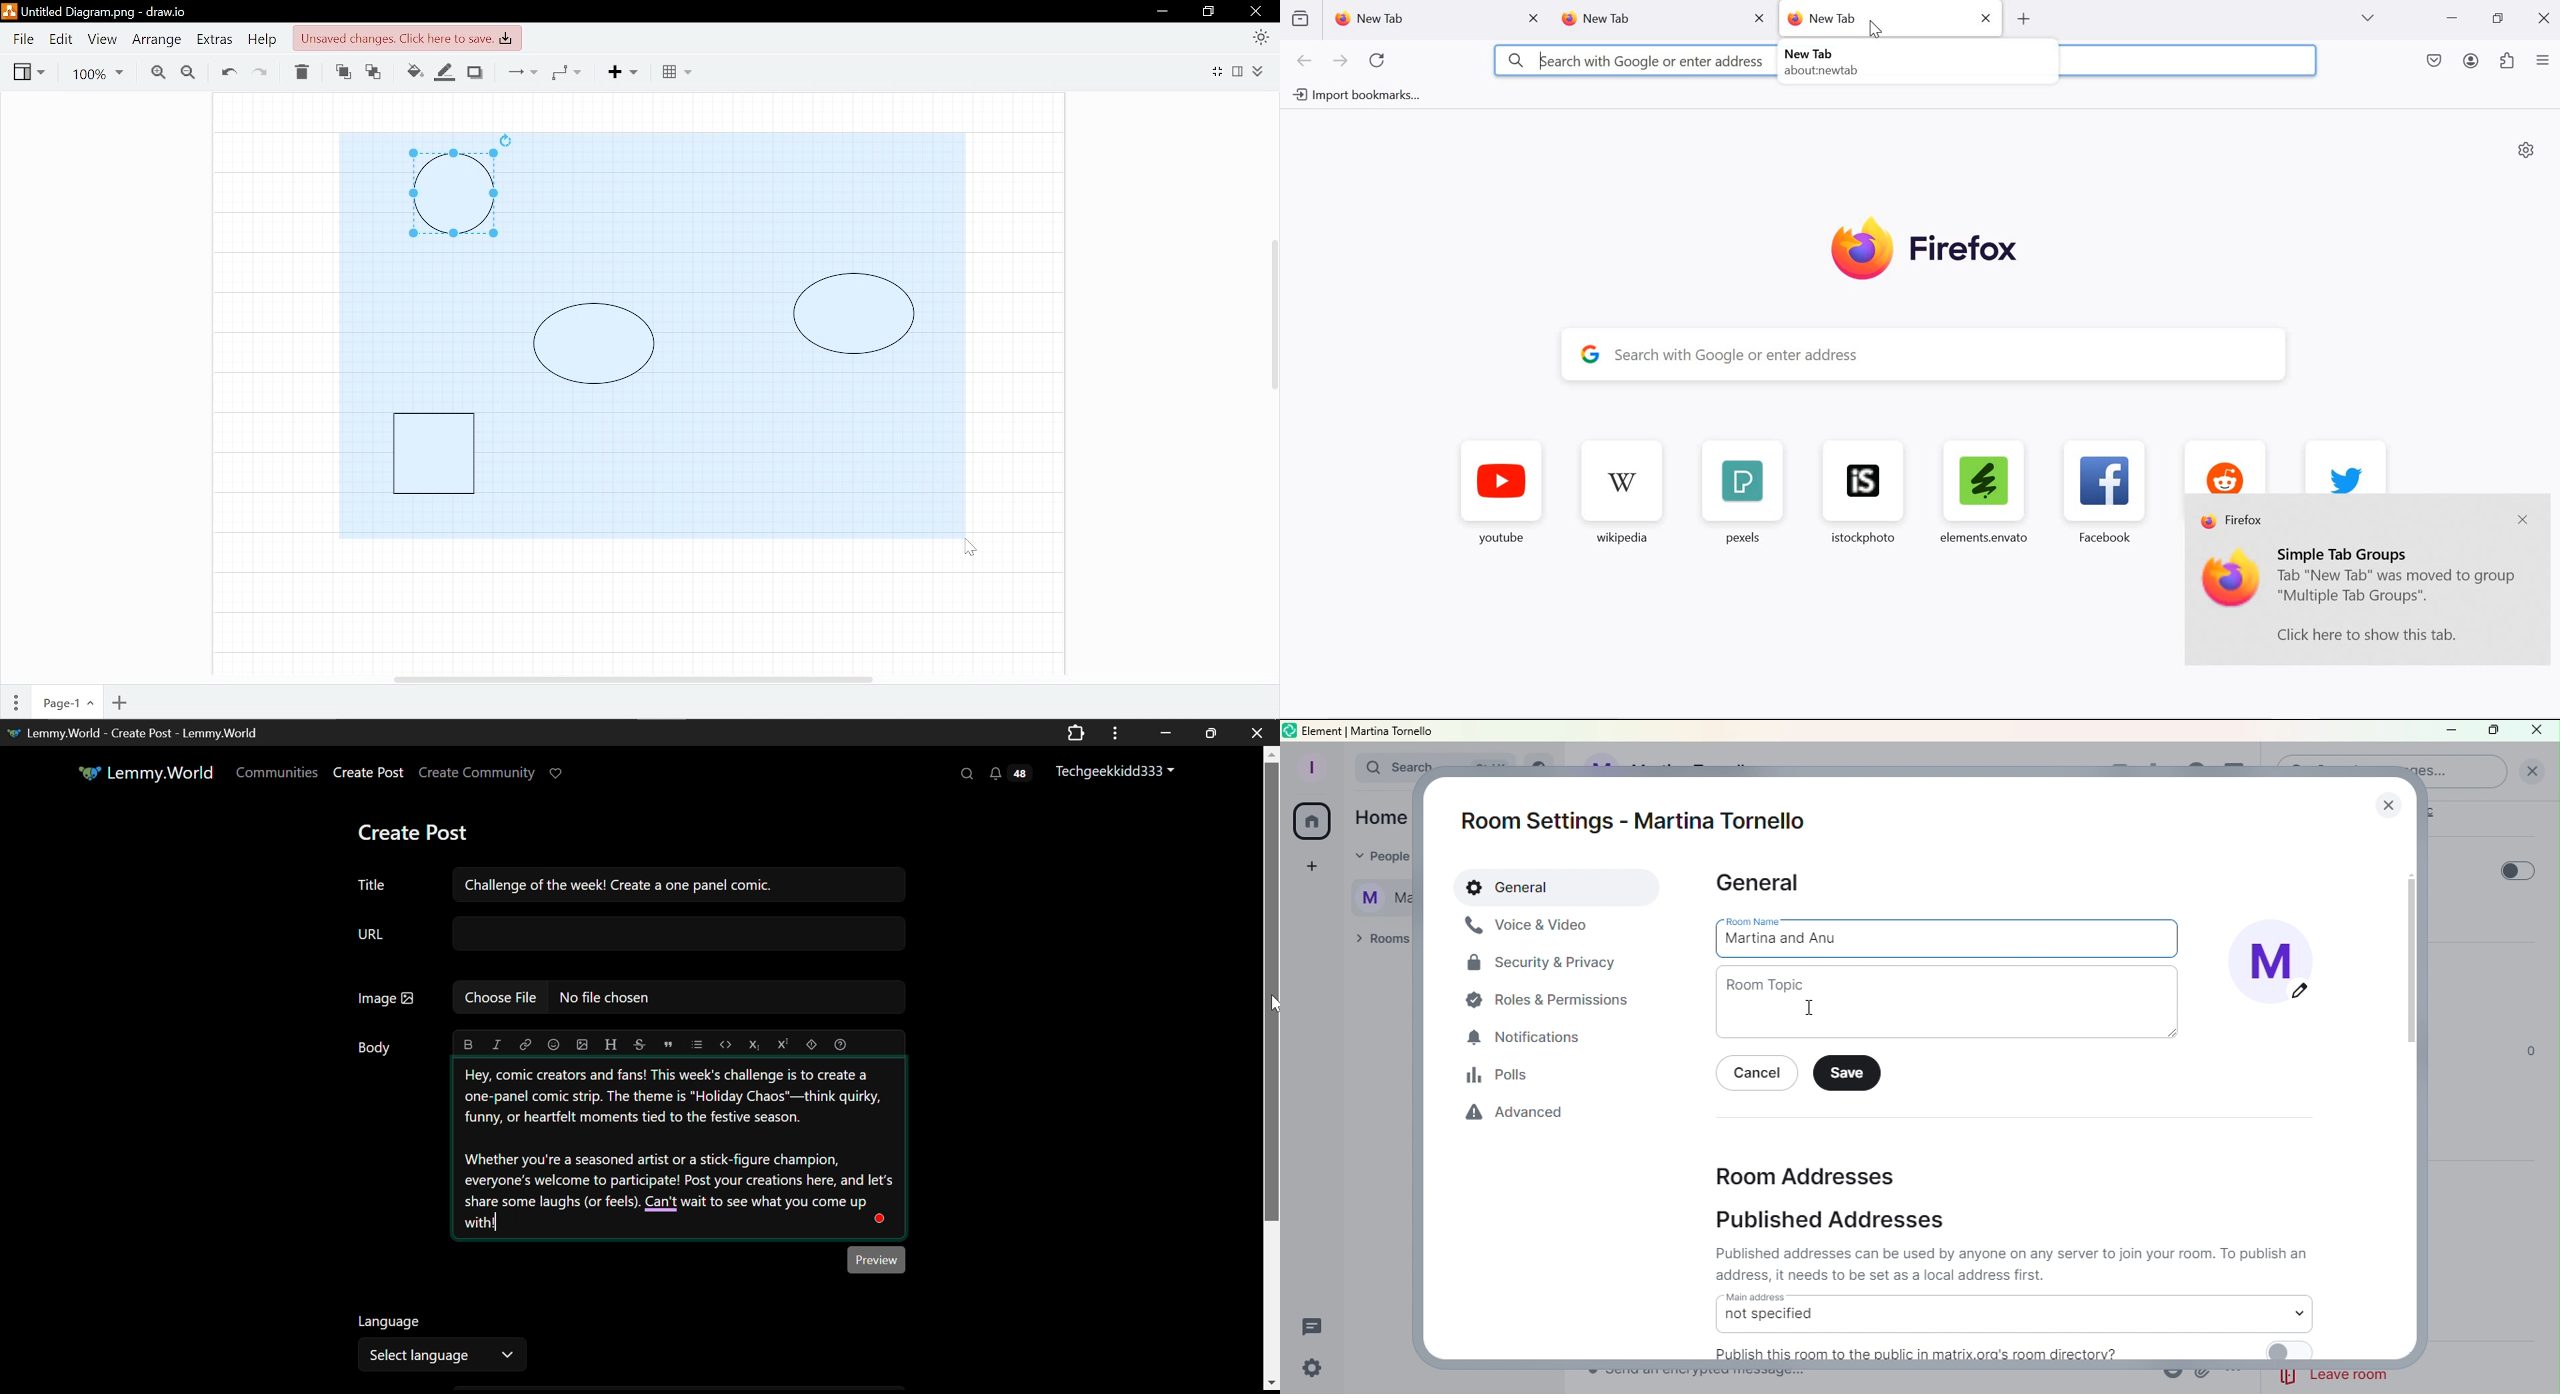  Describe the element at coordinates (1988, 17) in the screenshot. I see `close` at that location.